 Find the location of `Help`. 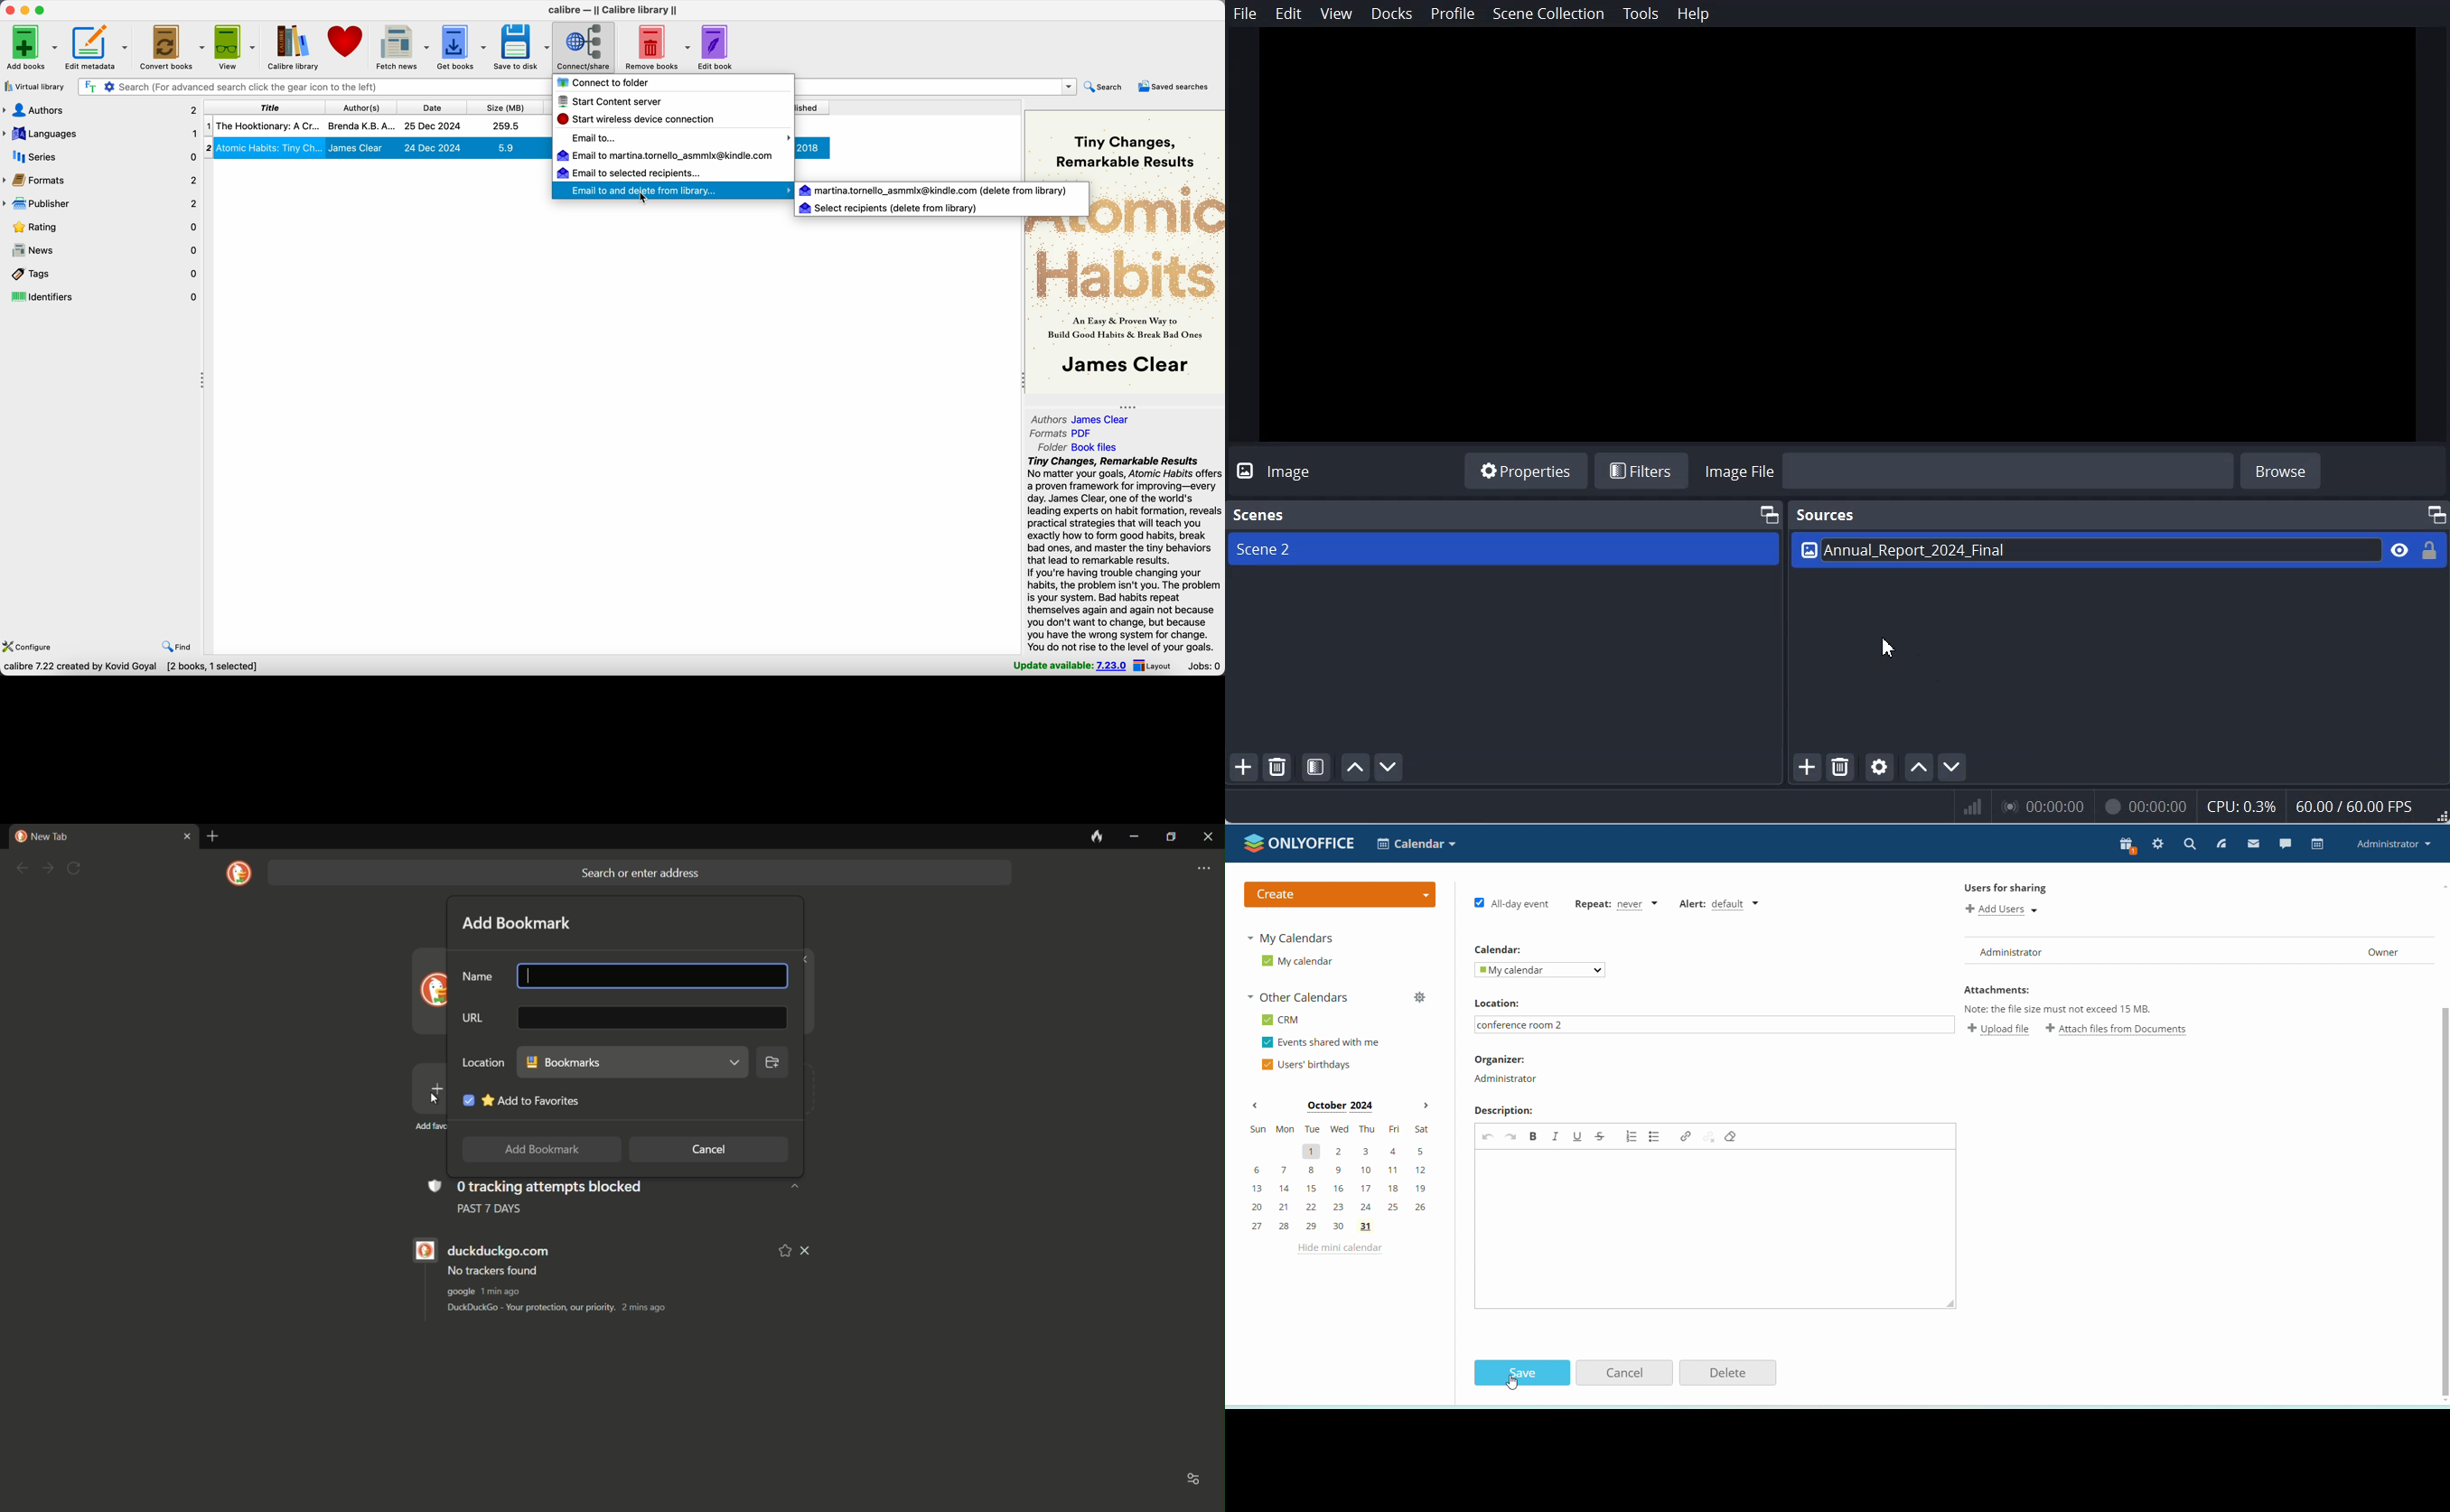

Help is located at coordinates (1694, 14).